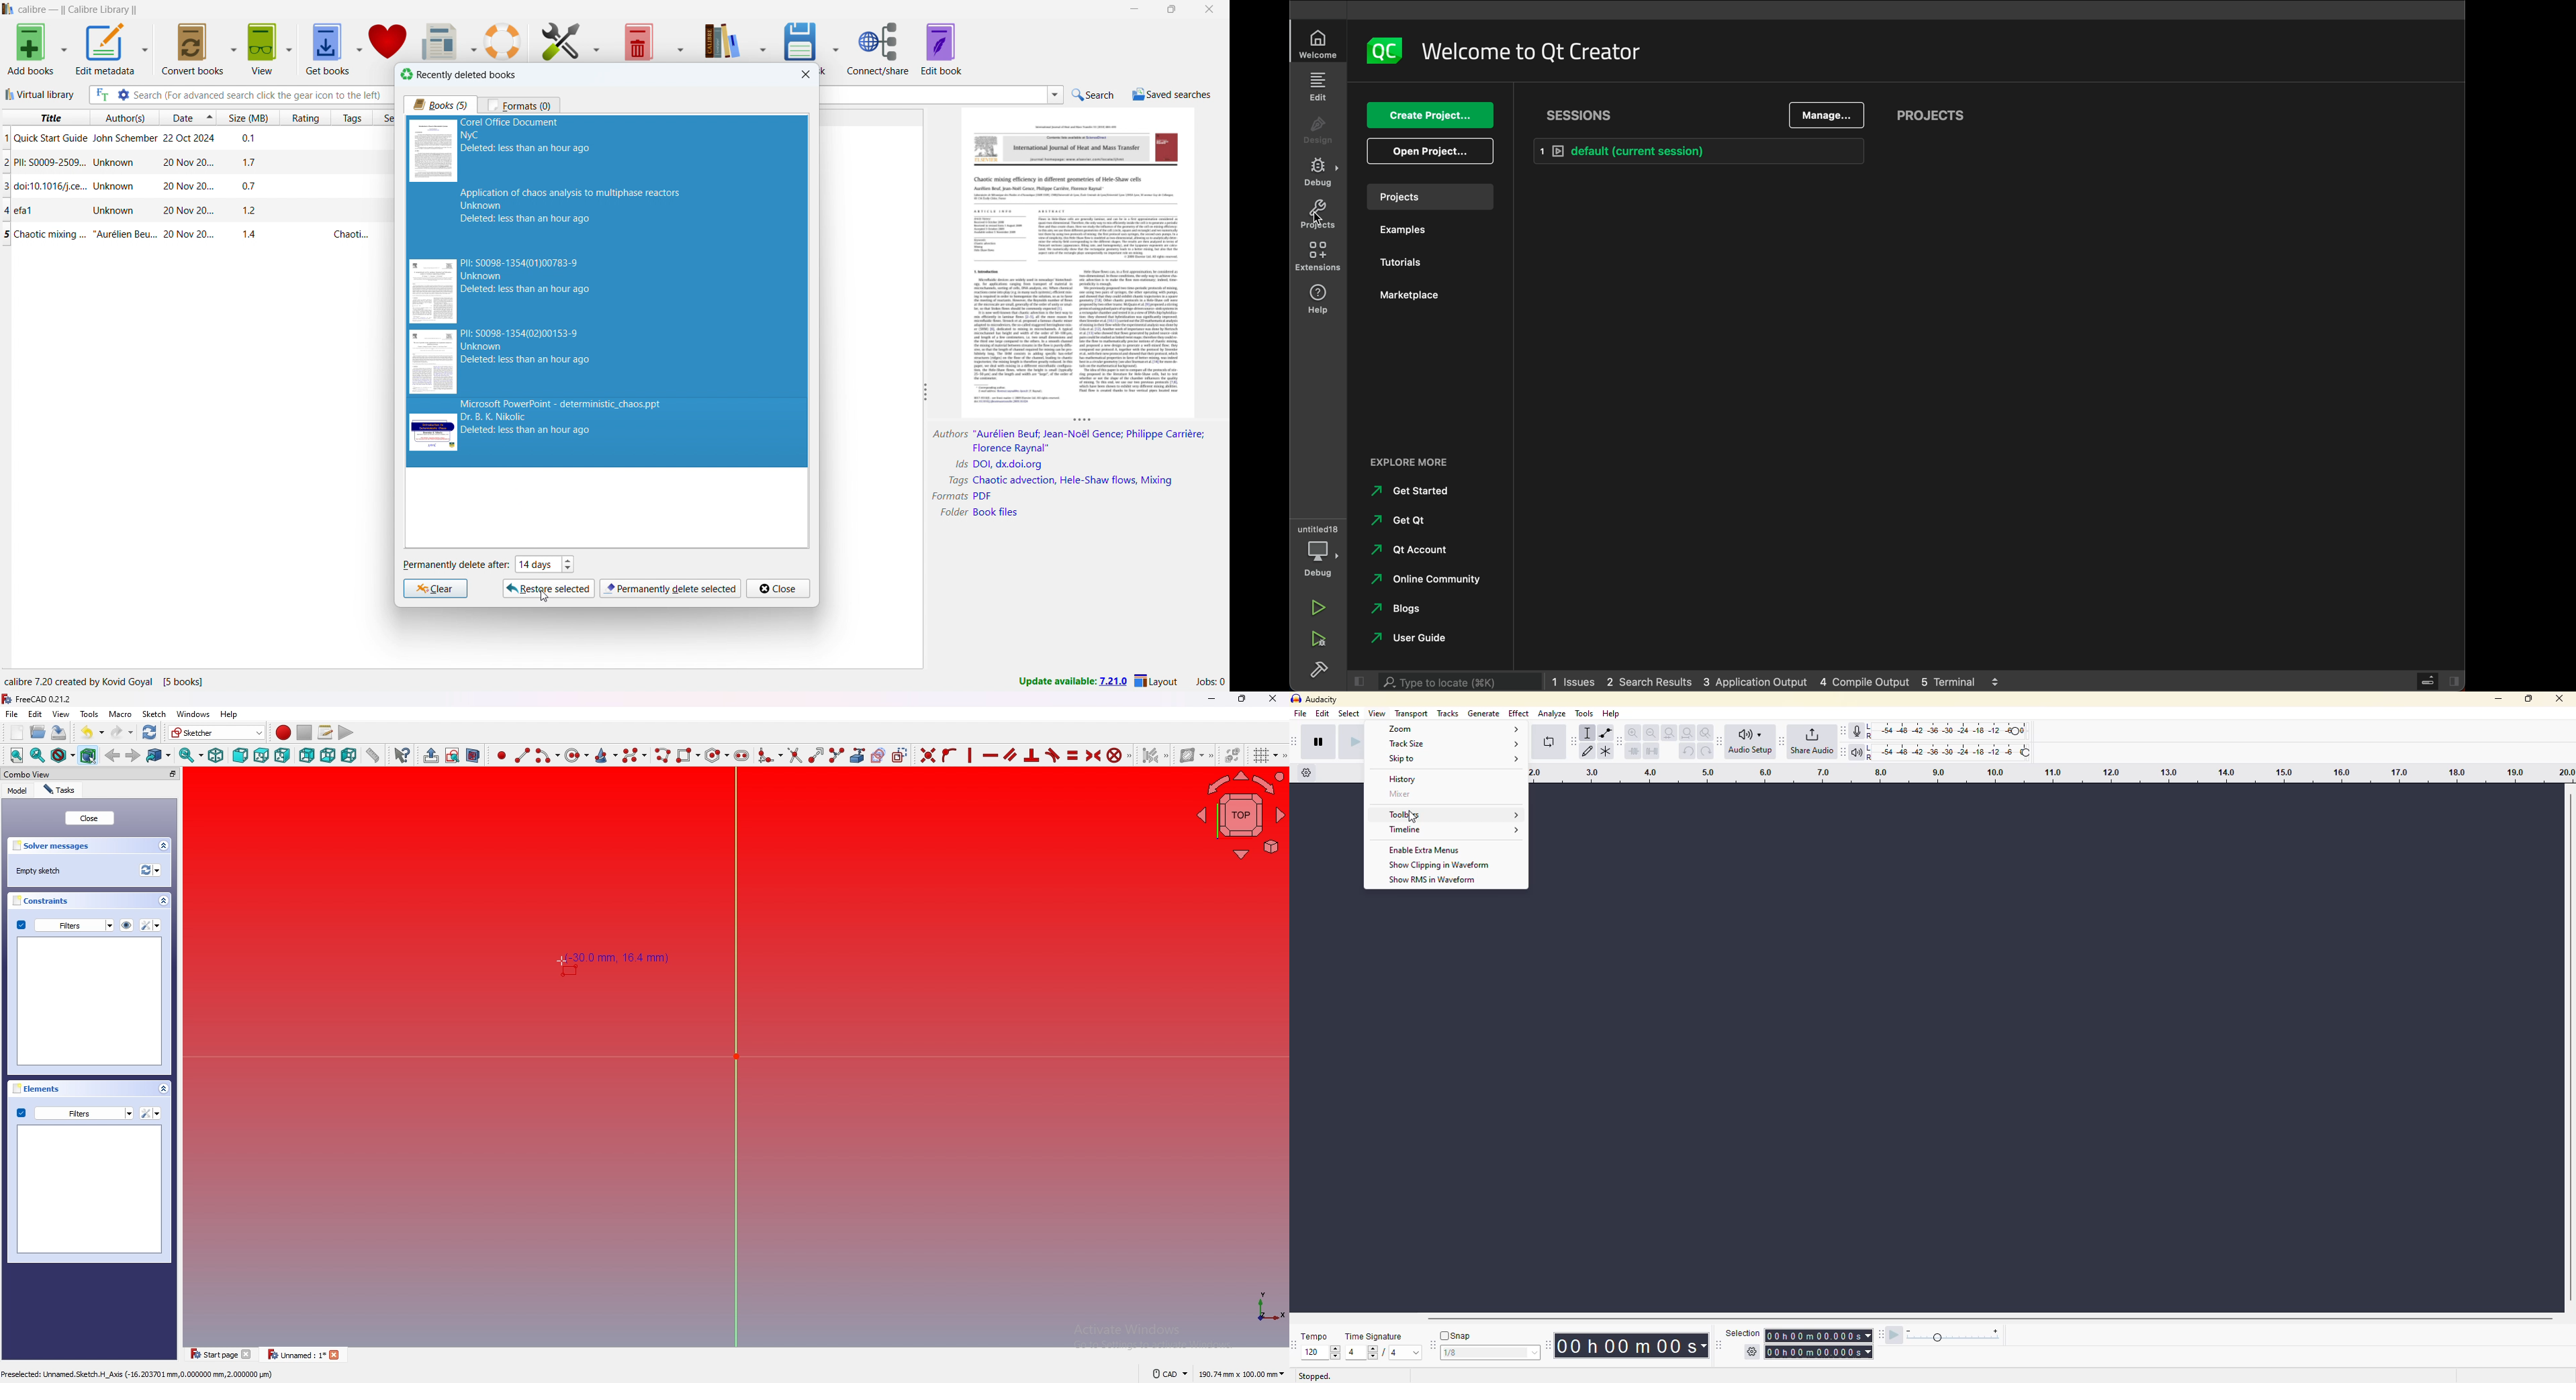 The image size is (2576, 1400). What do you see at coordinates (458, 74) in the screenshot?
I see `recently deleted books` at bounding box center [458, 74].